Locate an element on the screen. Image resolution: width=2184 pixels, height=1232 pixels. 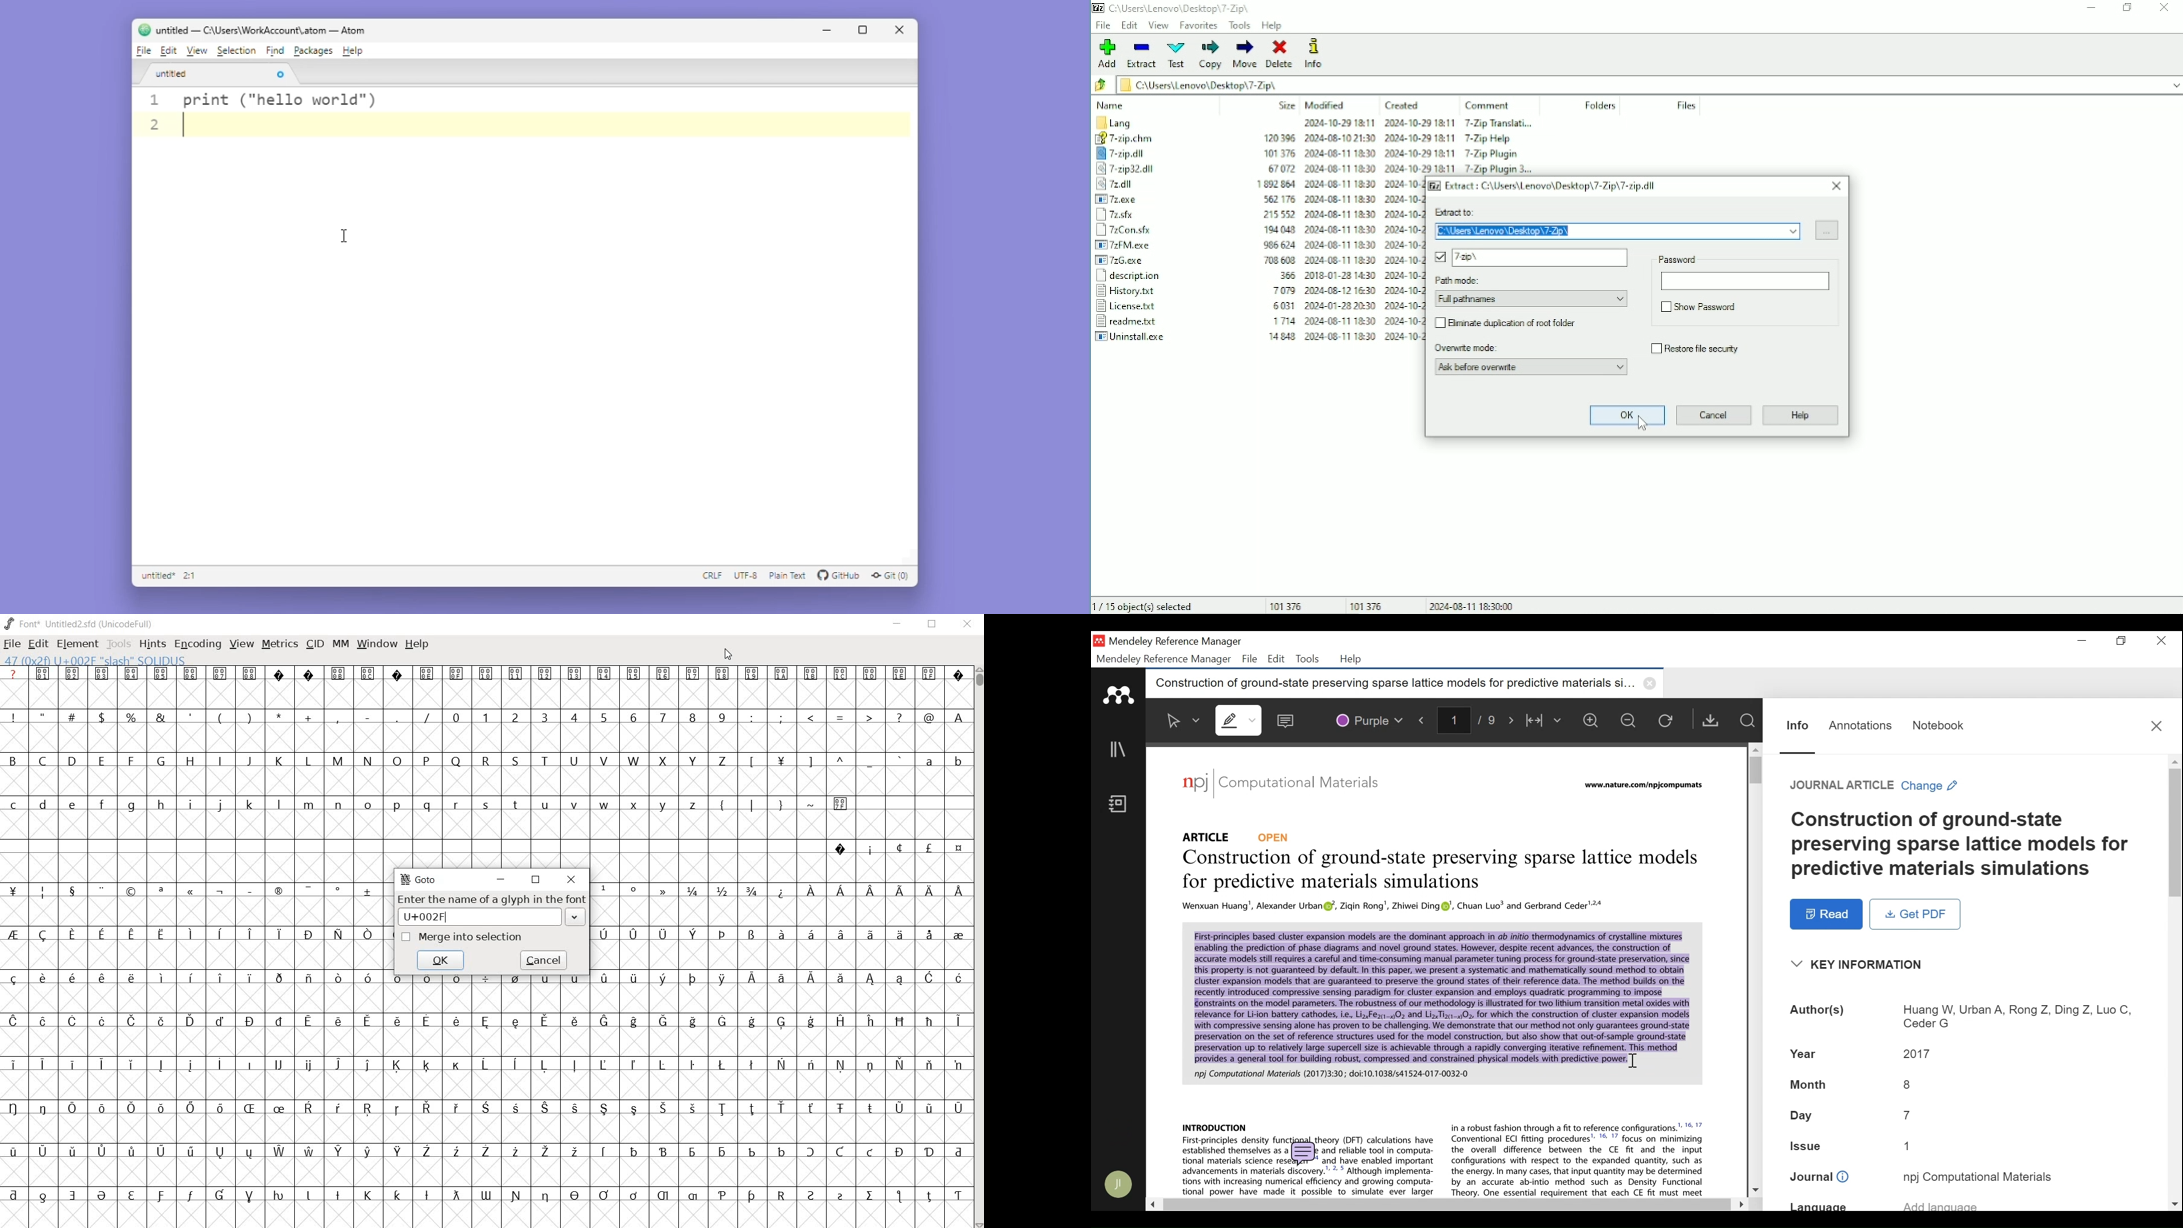
Sync is located at coordinates (1119, 1130).